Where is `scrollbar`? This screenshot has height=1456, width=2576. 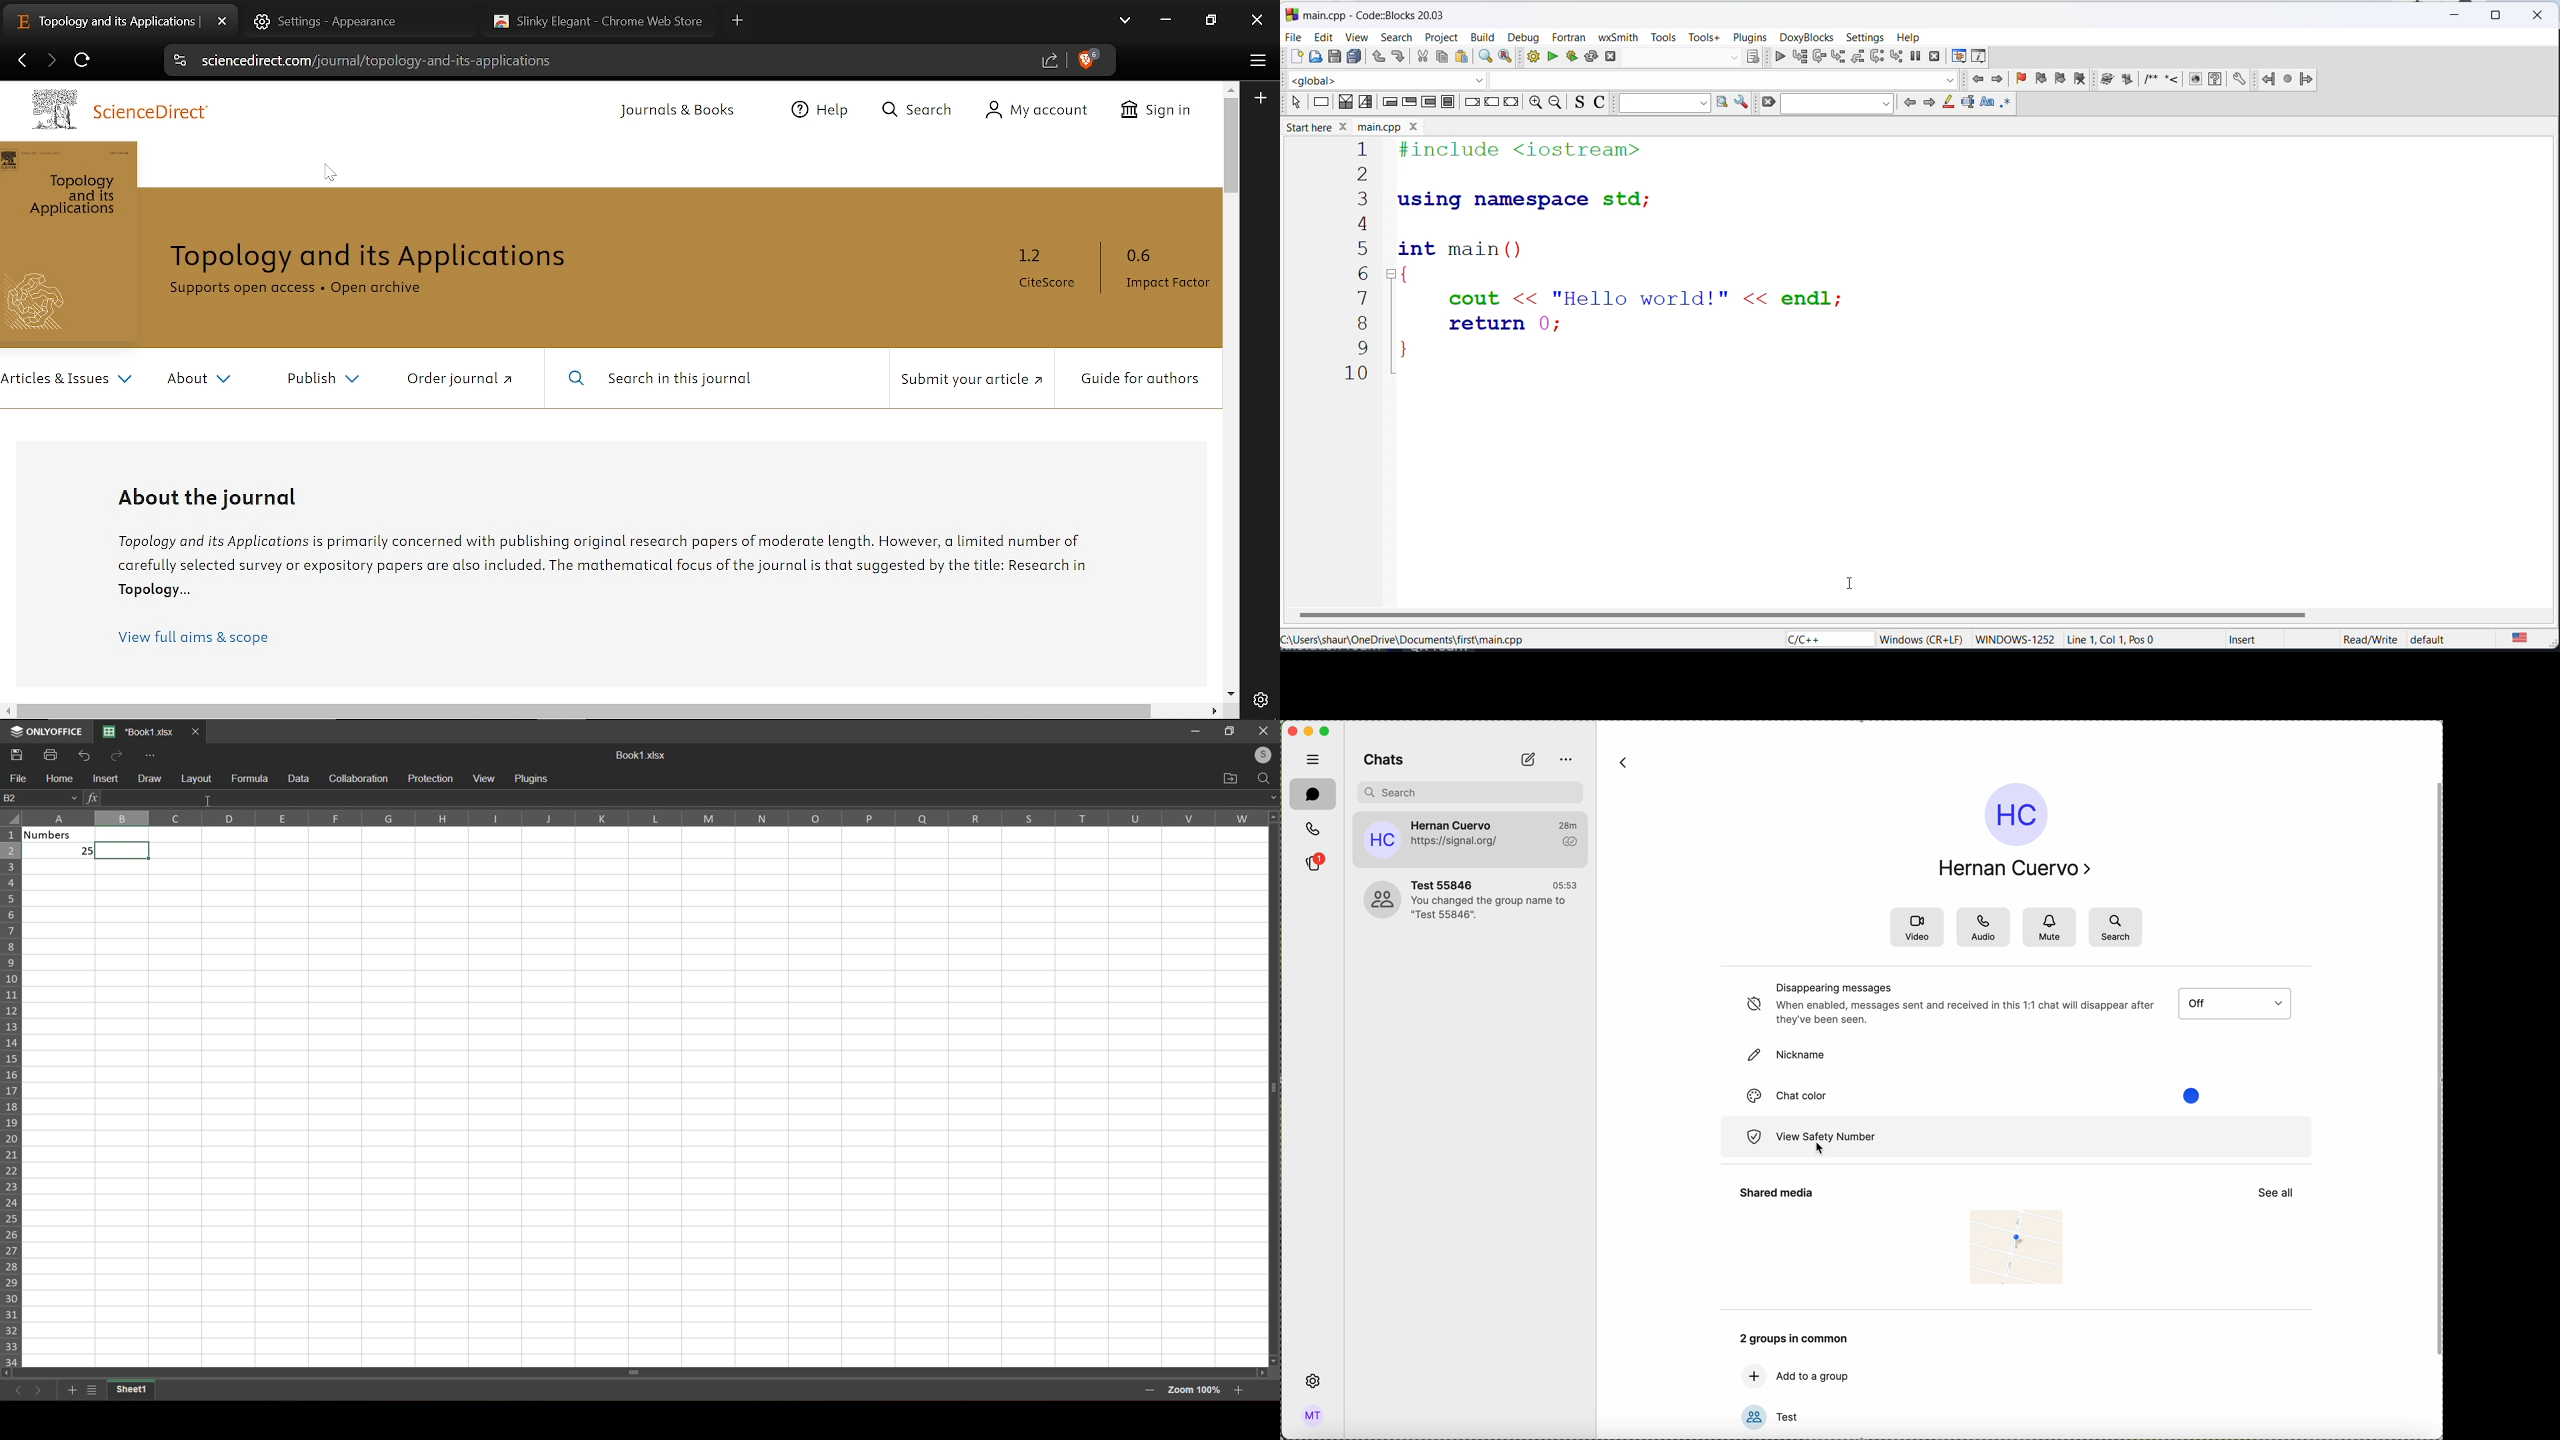 scrollbar is located at coordinates (1804, 614).